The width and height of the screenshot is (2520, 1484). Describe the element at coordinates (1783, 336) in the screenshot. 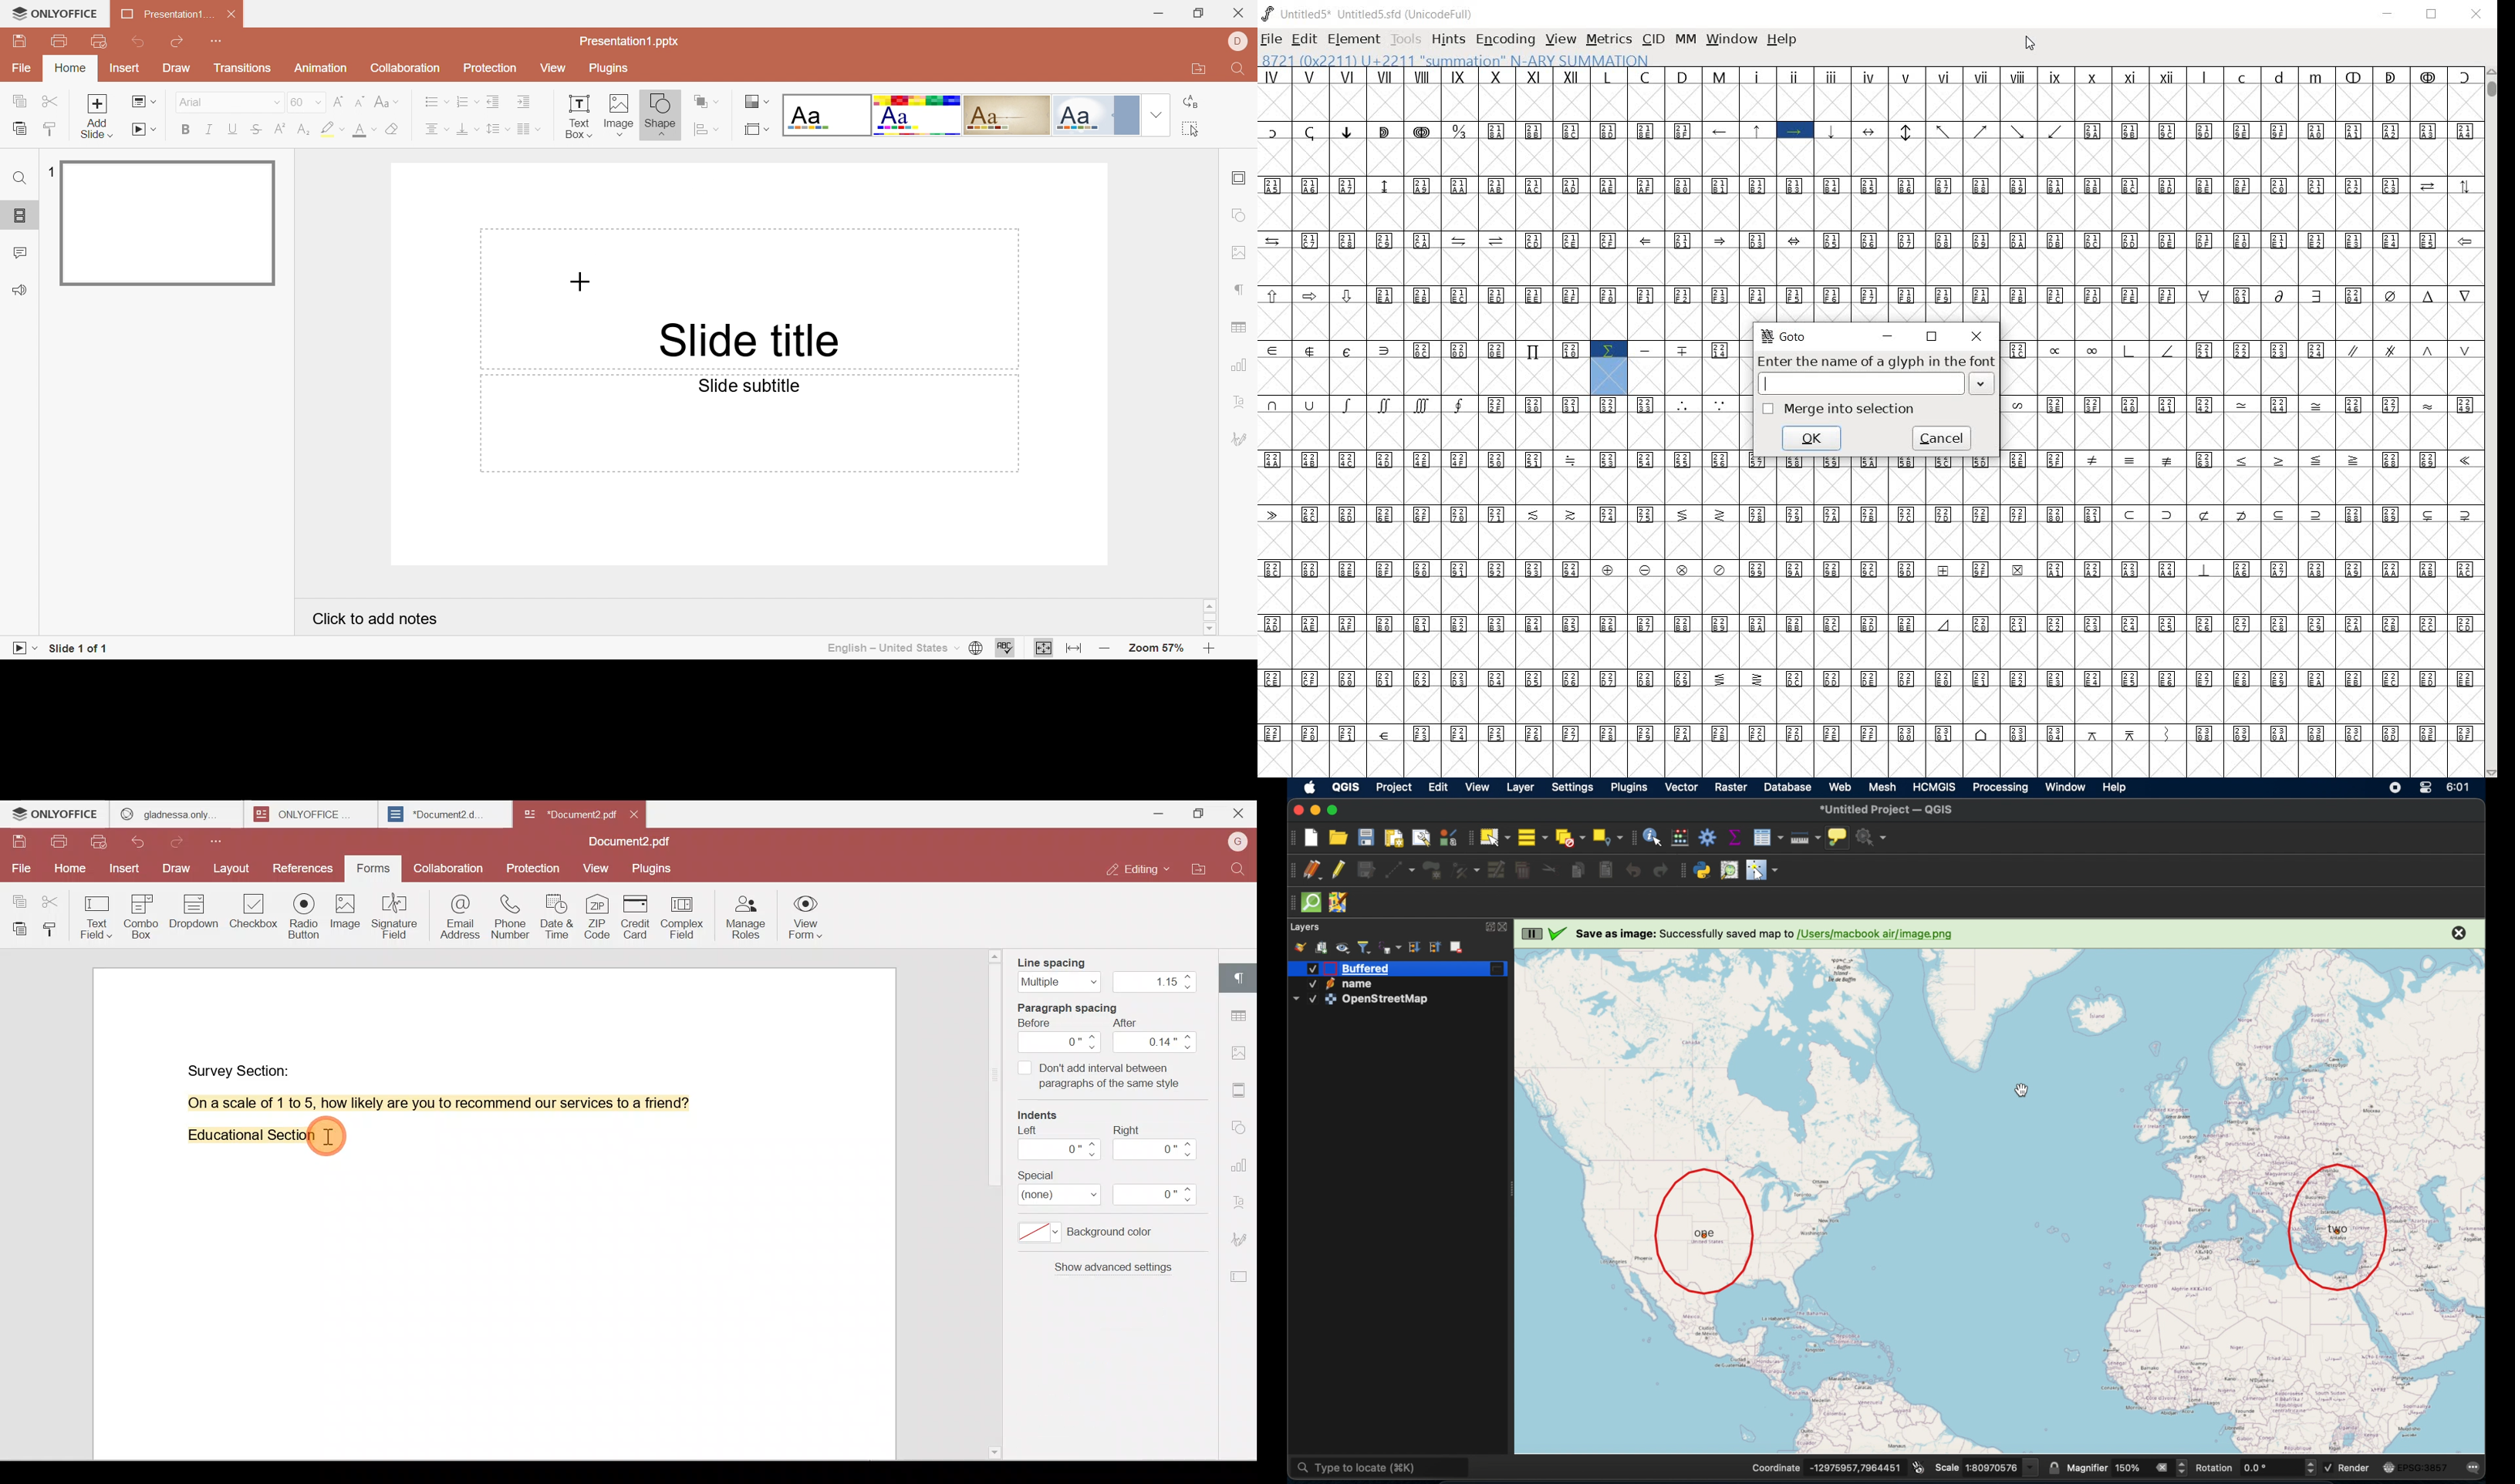

I see `GoTo` at that location.